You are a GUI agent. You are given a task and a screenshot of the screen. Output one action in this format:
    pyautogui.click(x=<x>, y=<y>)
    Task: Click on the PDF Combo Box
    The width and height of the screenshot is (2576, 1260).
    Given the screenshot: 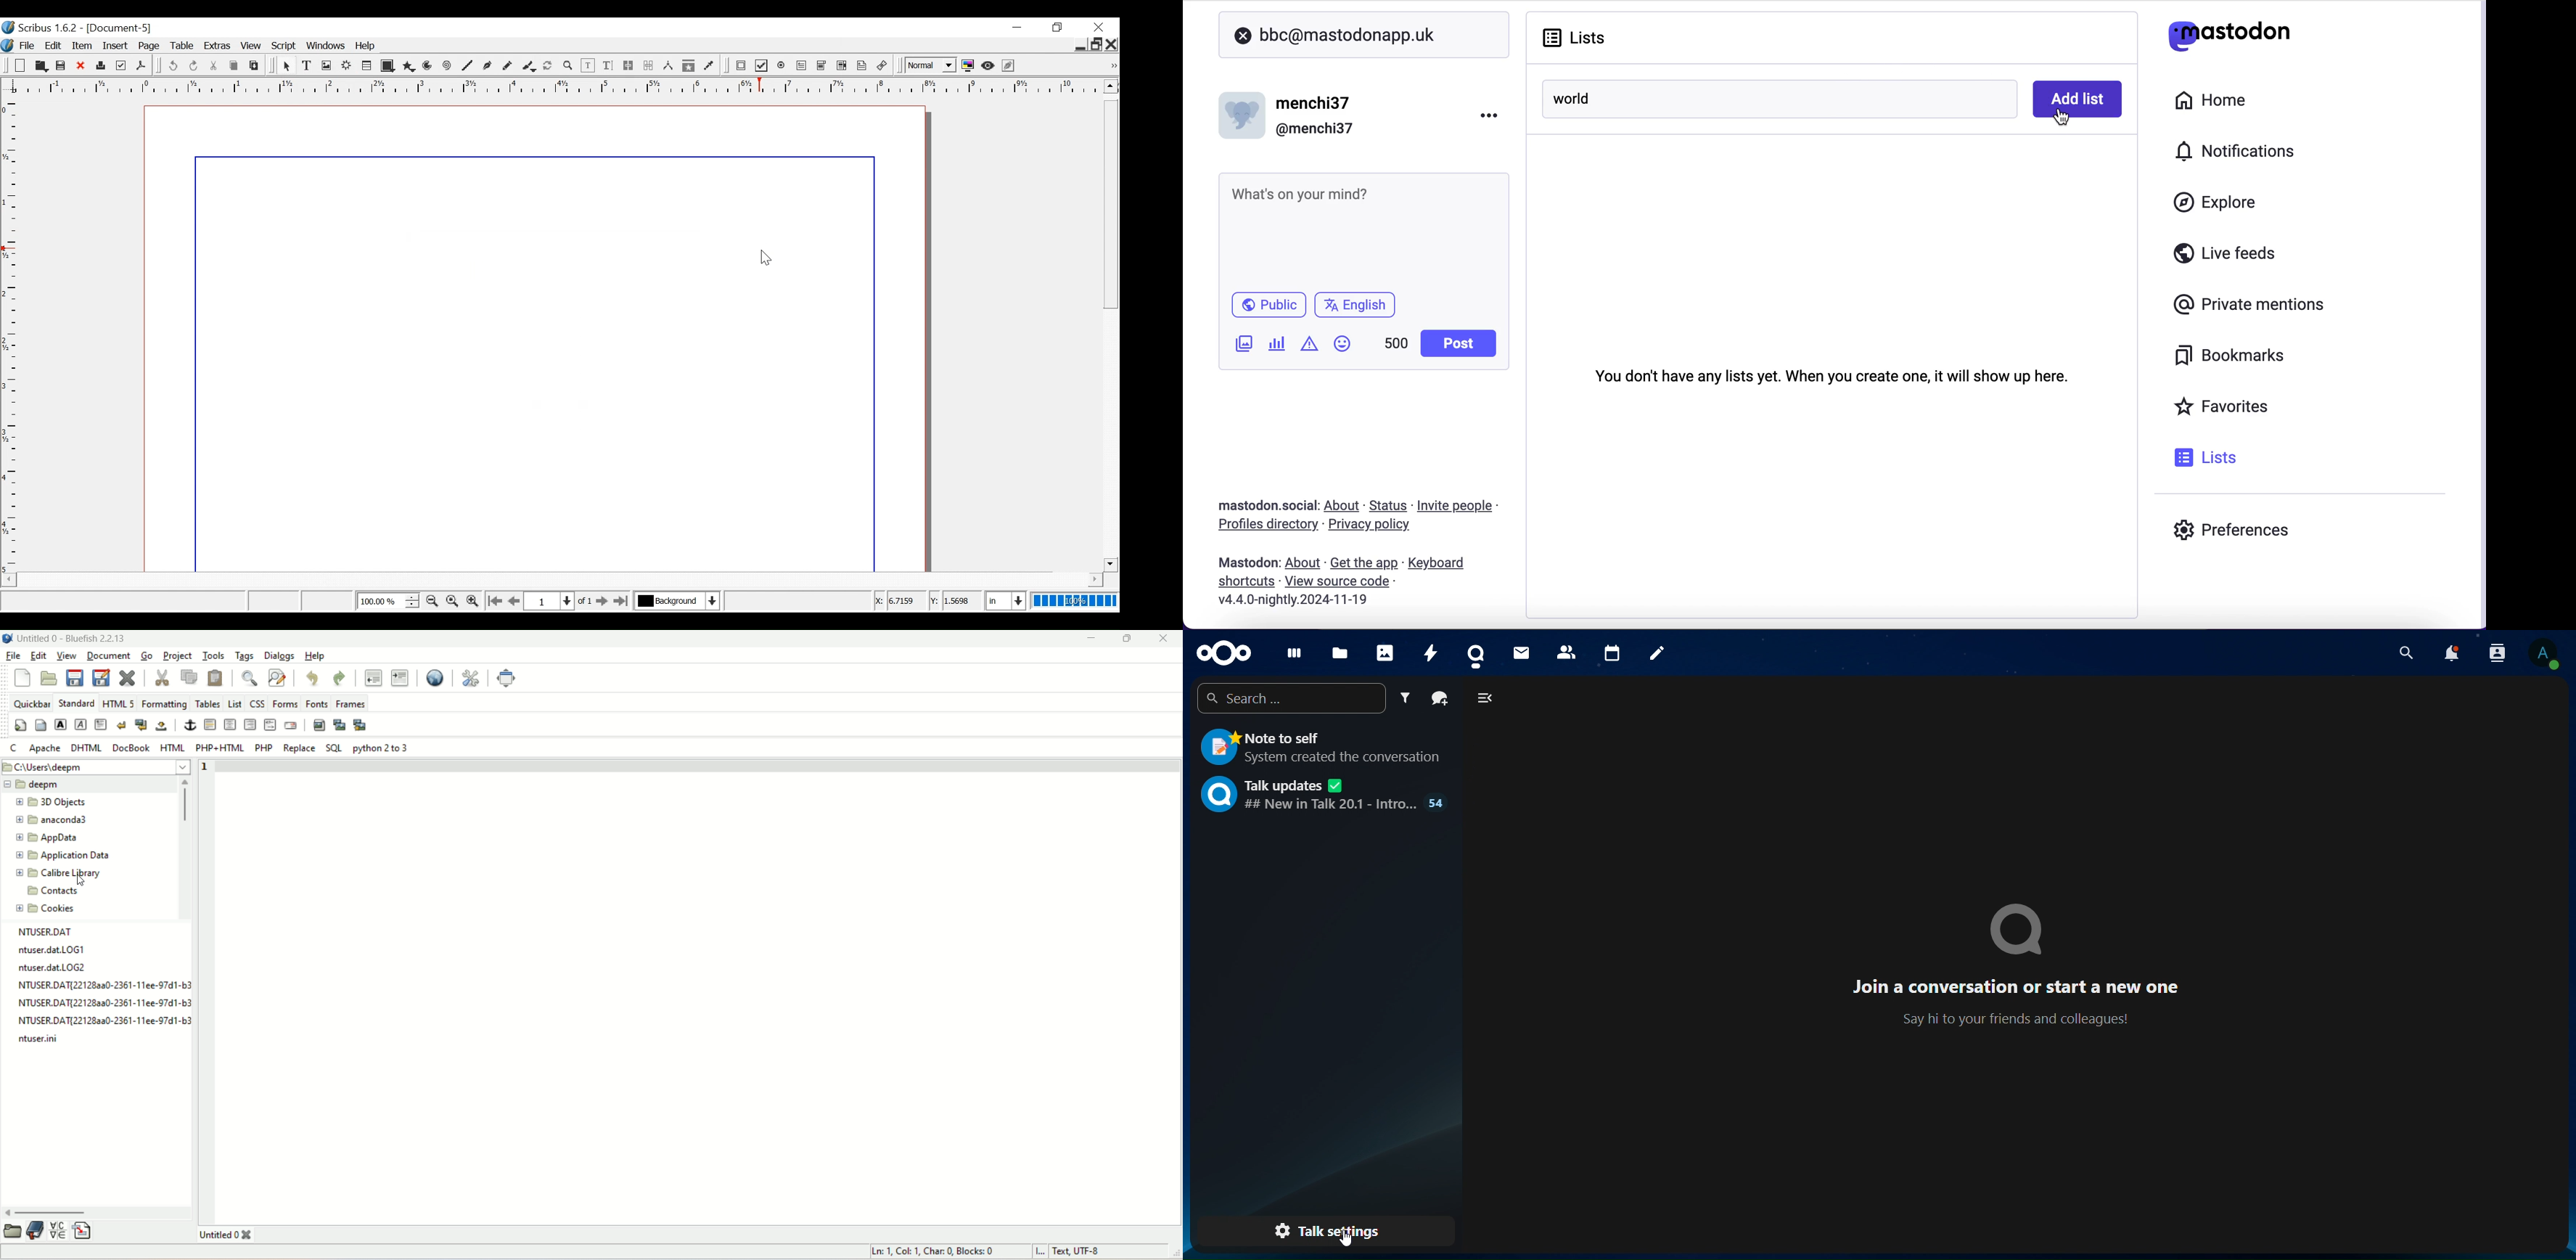 What is the action you would take?
    pyautogui.click(x=821, y=66)
    